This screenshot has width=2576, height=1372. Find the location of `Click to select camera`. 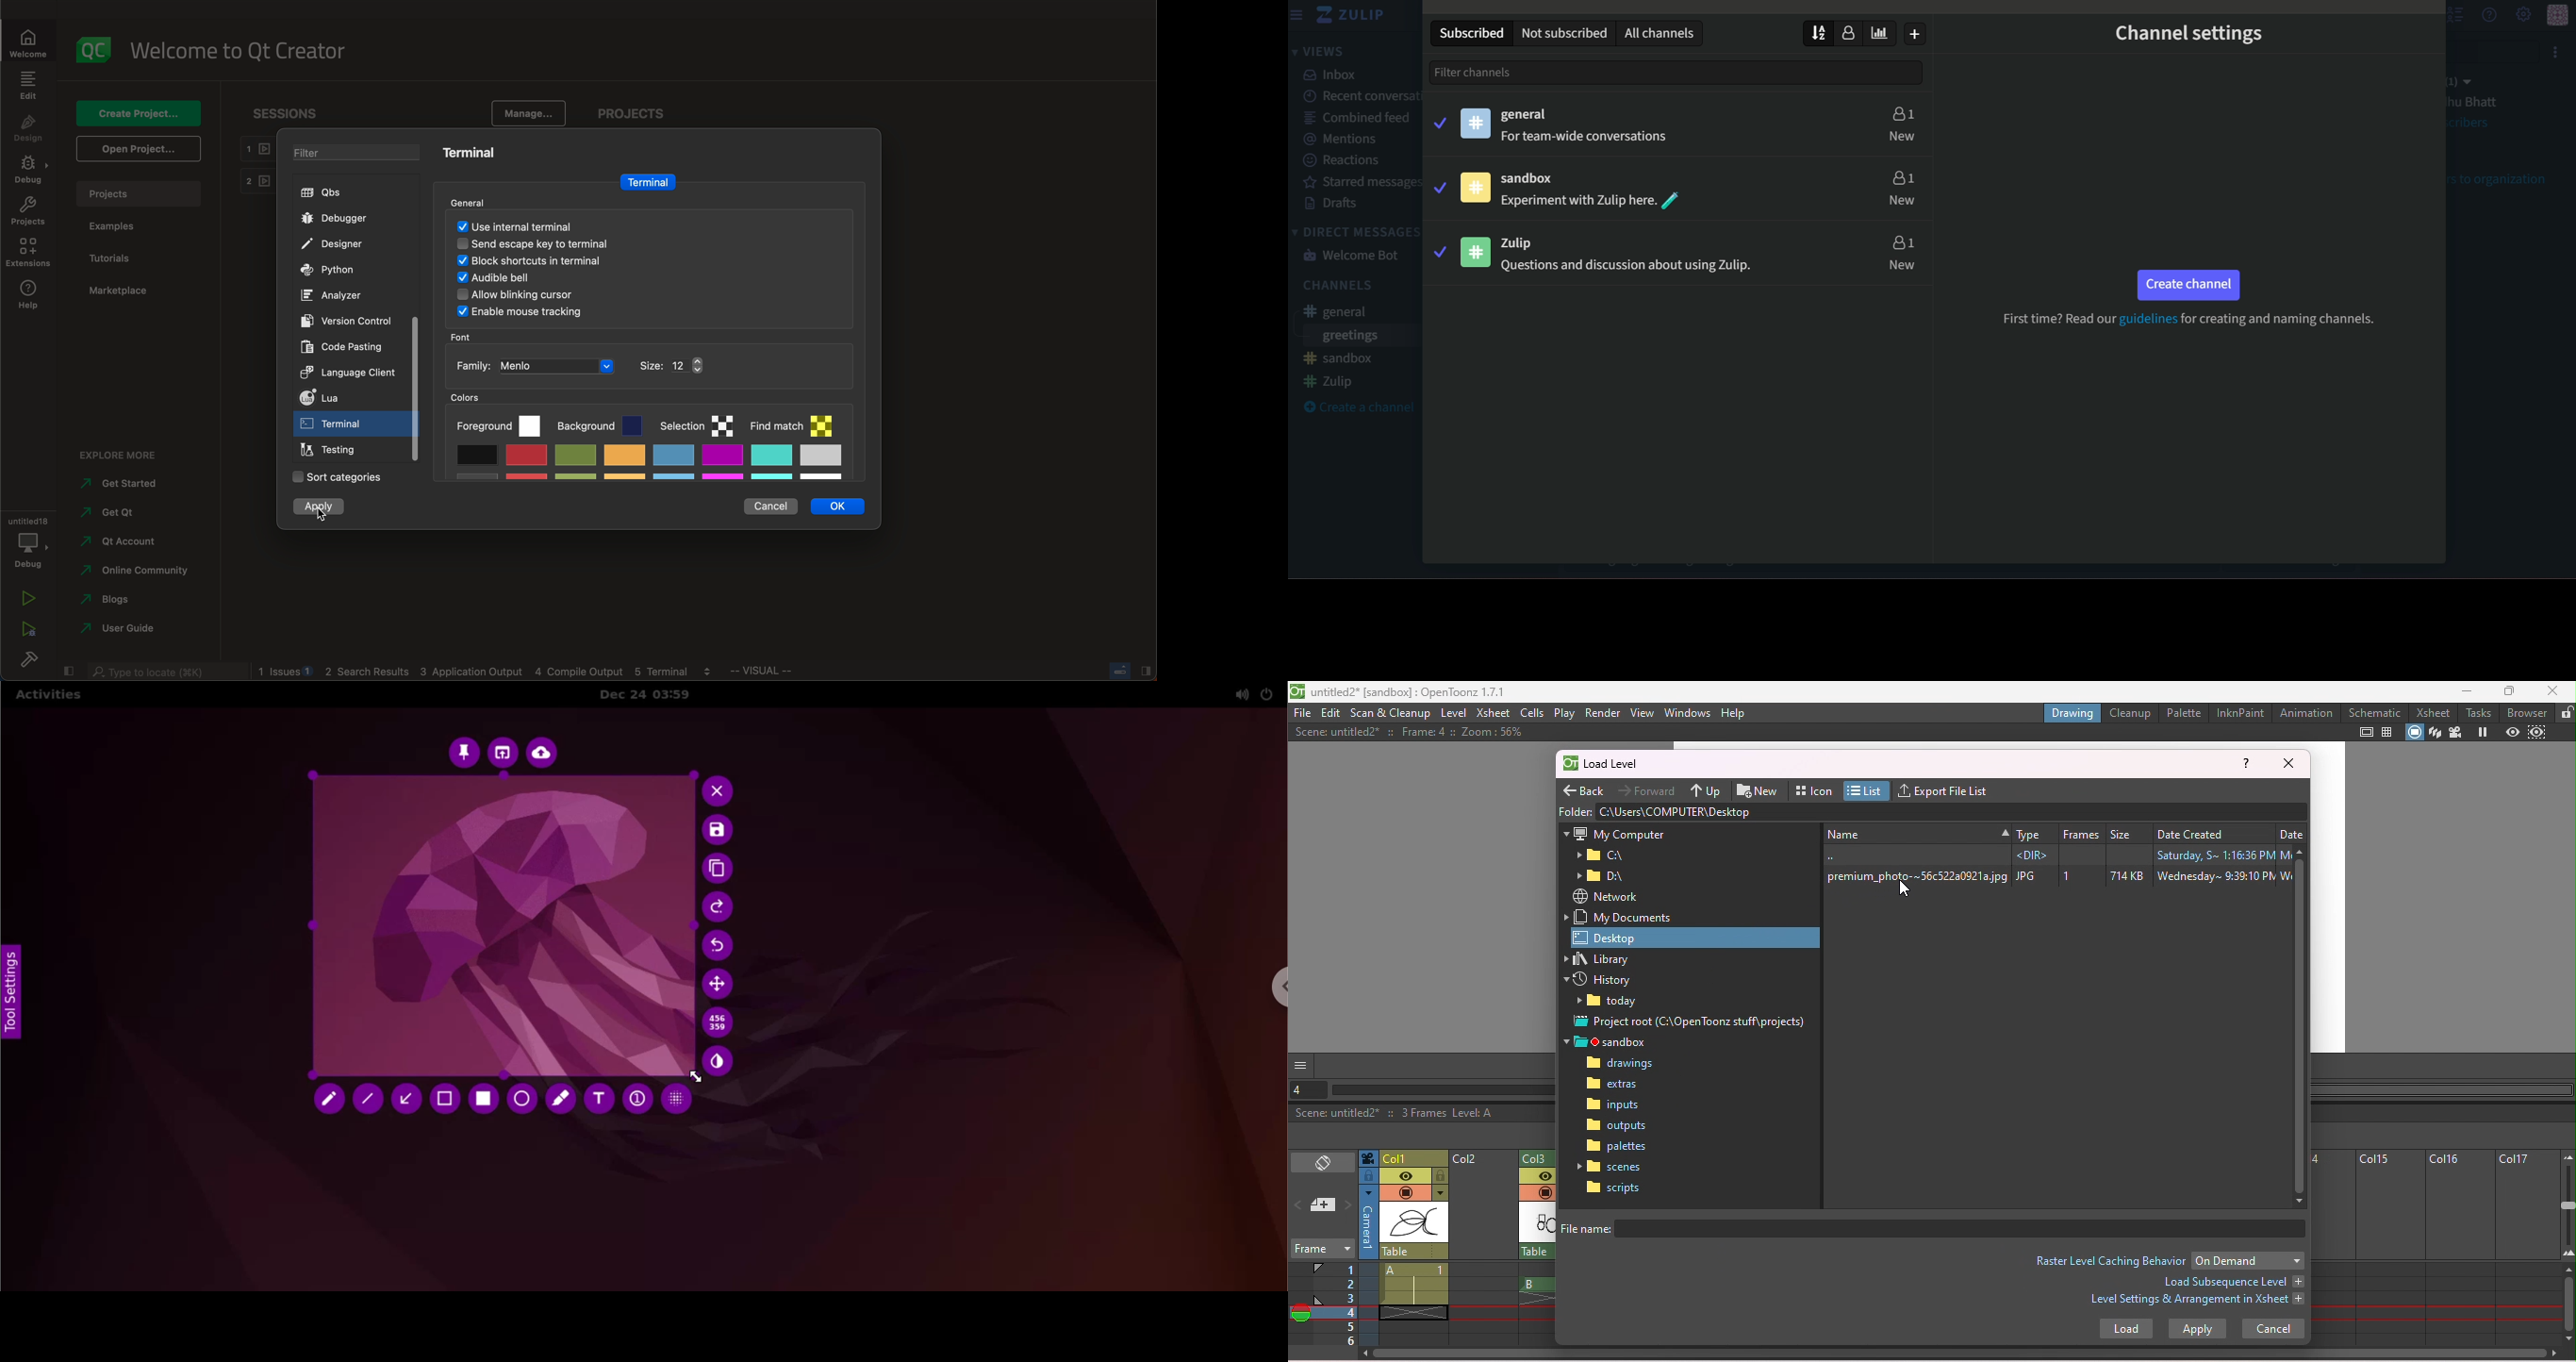

Click to select camera is located at coordinates (1369, 1222).